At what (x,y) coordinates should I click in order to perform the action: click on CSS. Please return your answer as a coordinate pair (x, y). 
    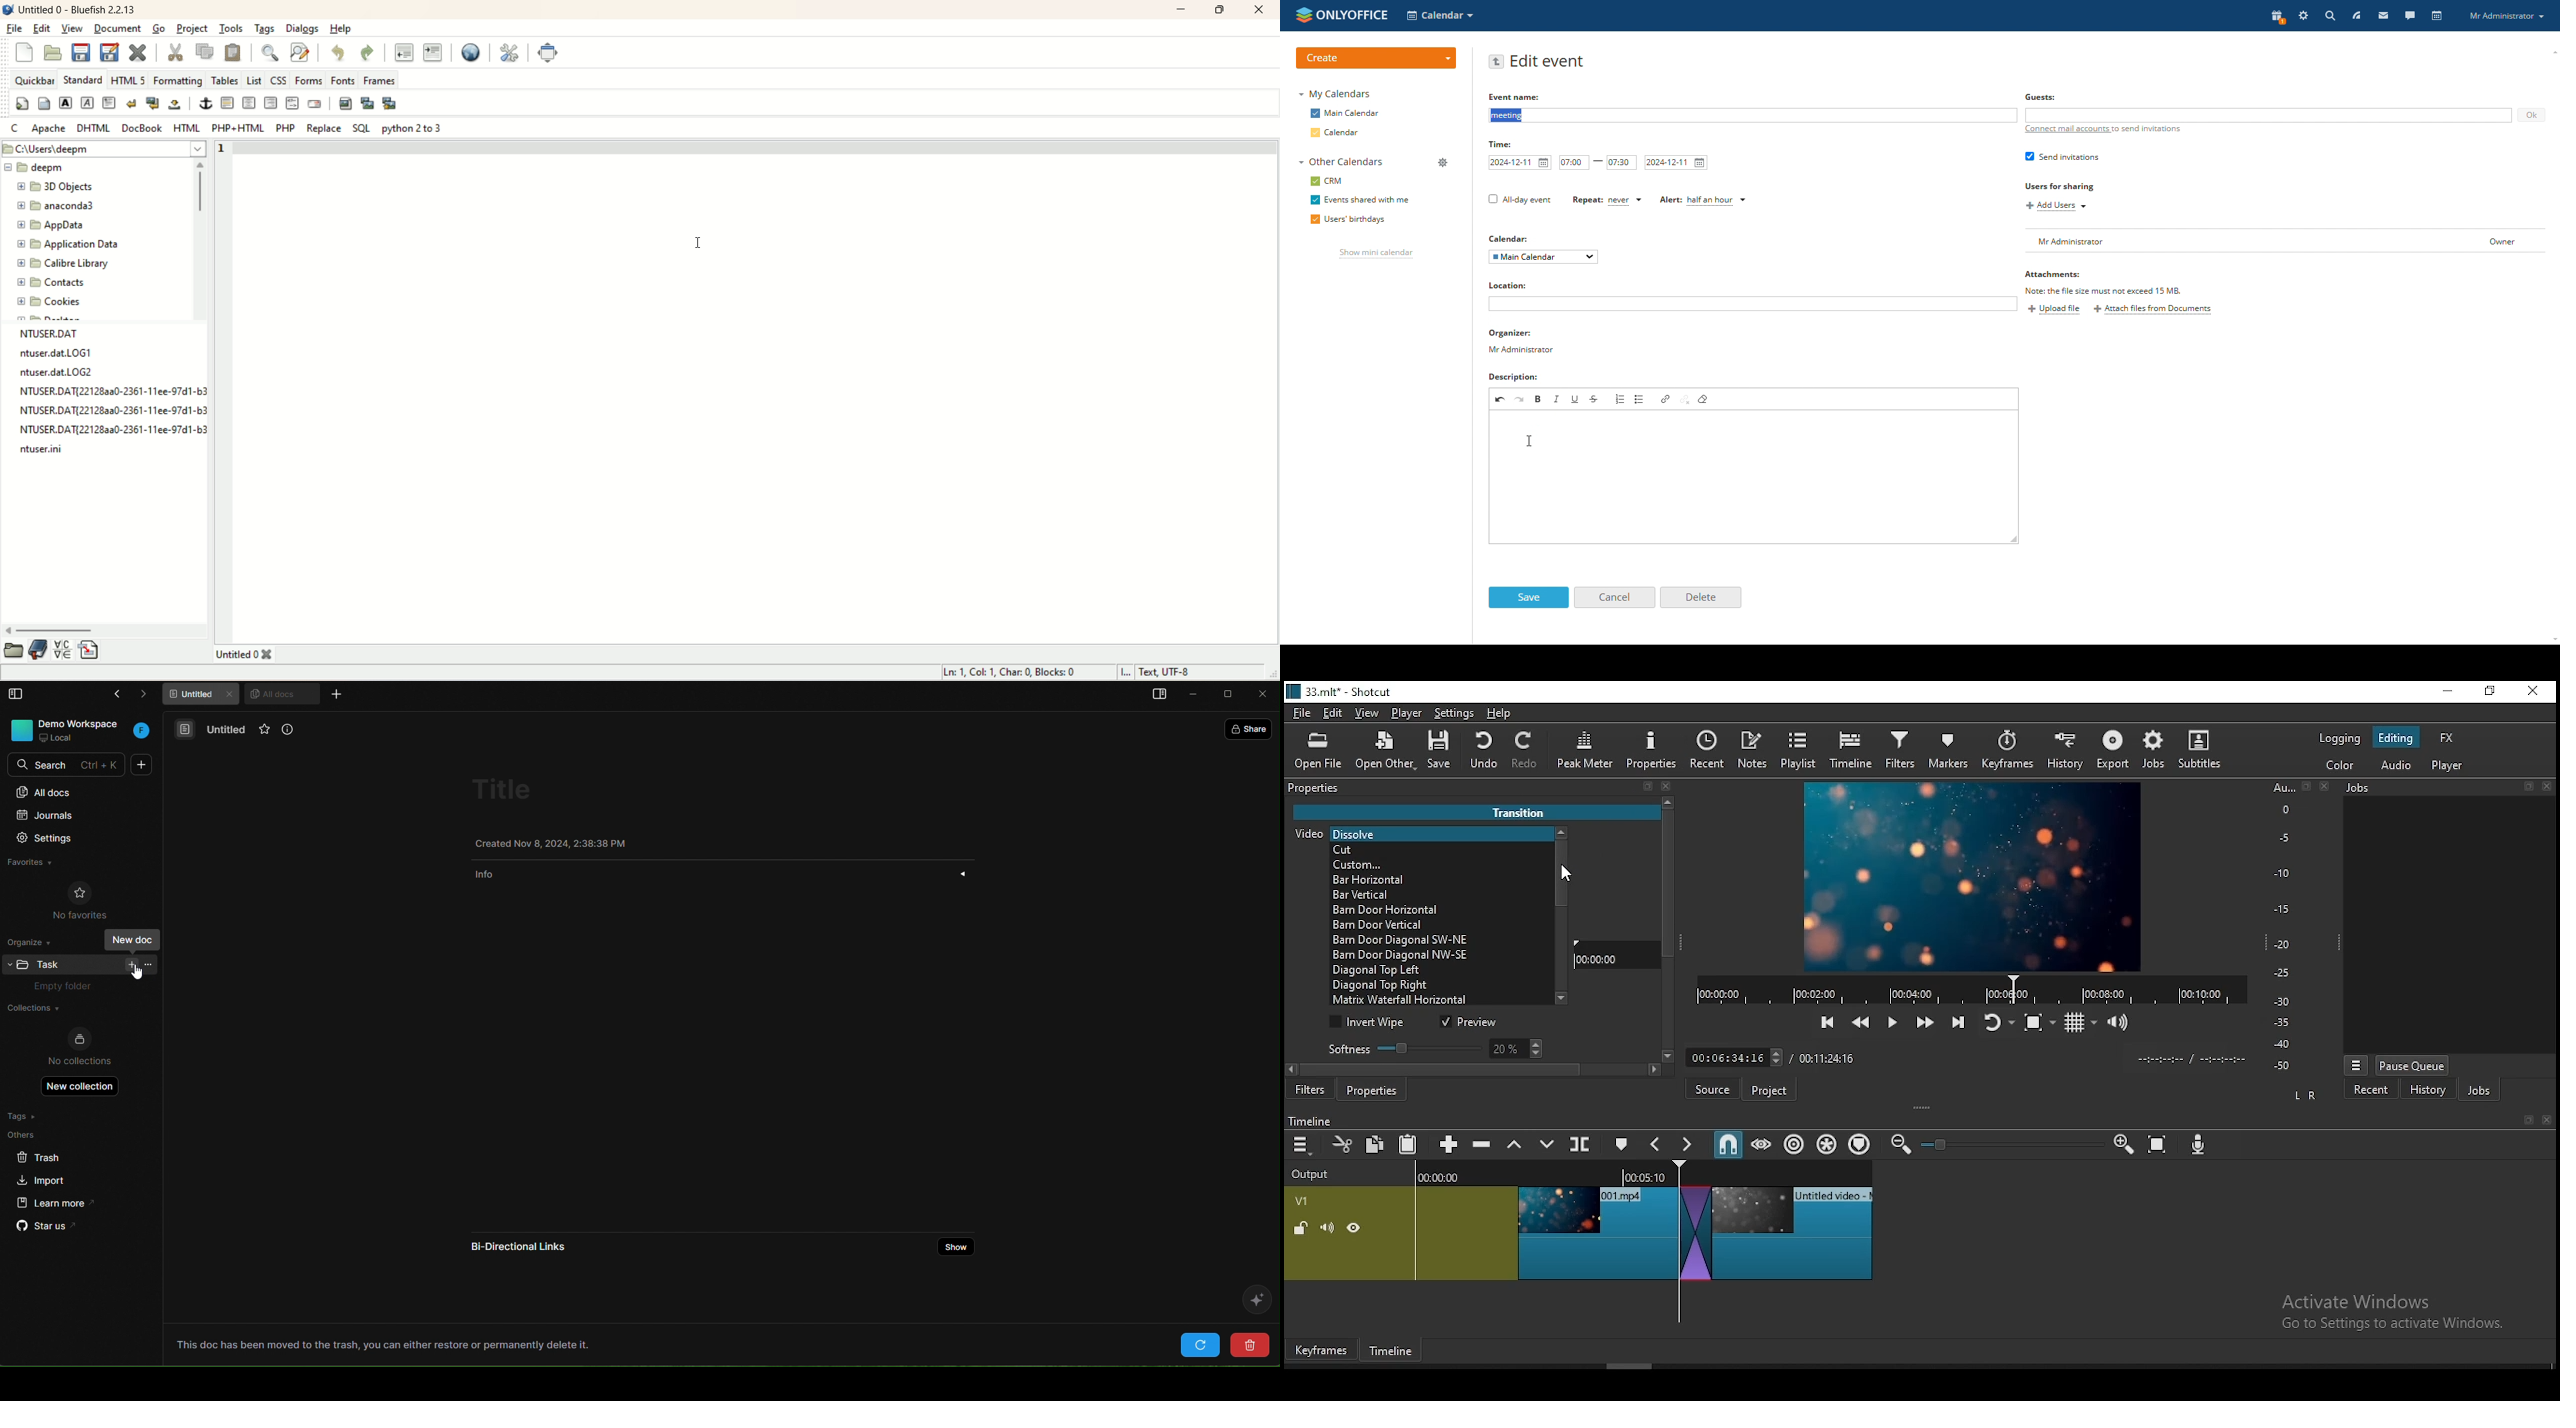
    Looking at the image, I should click on (279, 79).